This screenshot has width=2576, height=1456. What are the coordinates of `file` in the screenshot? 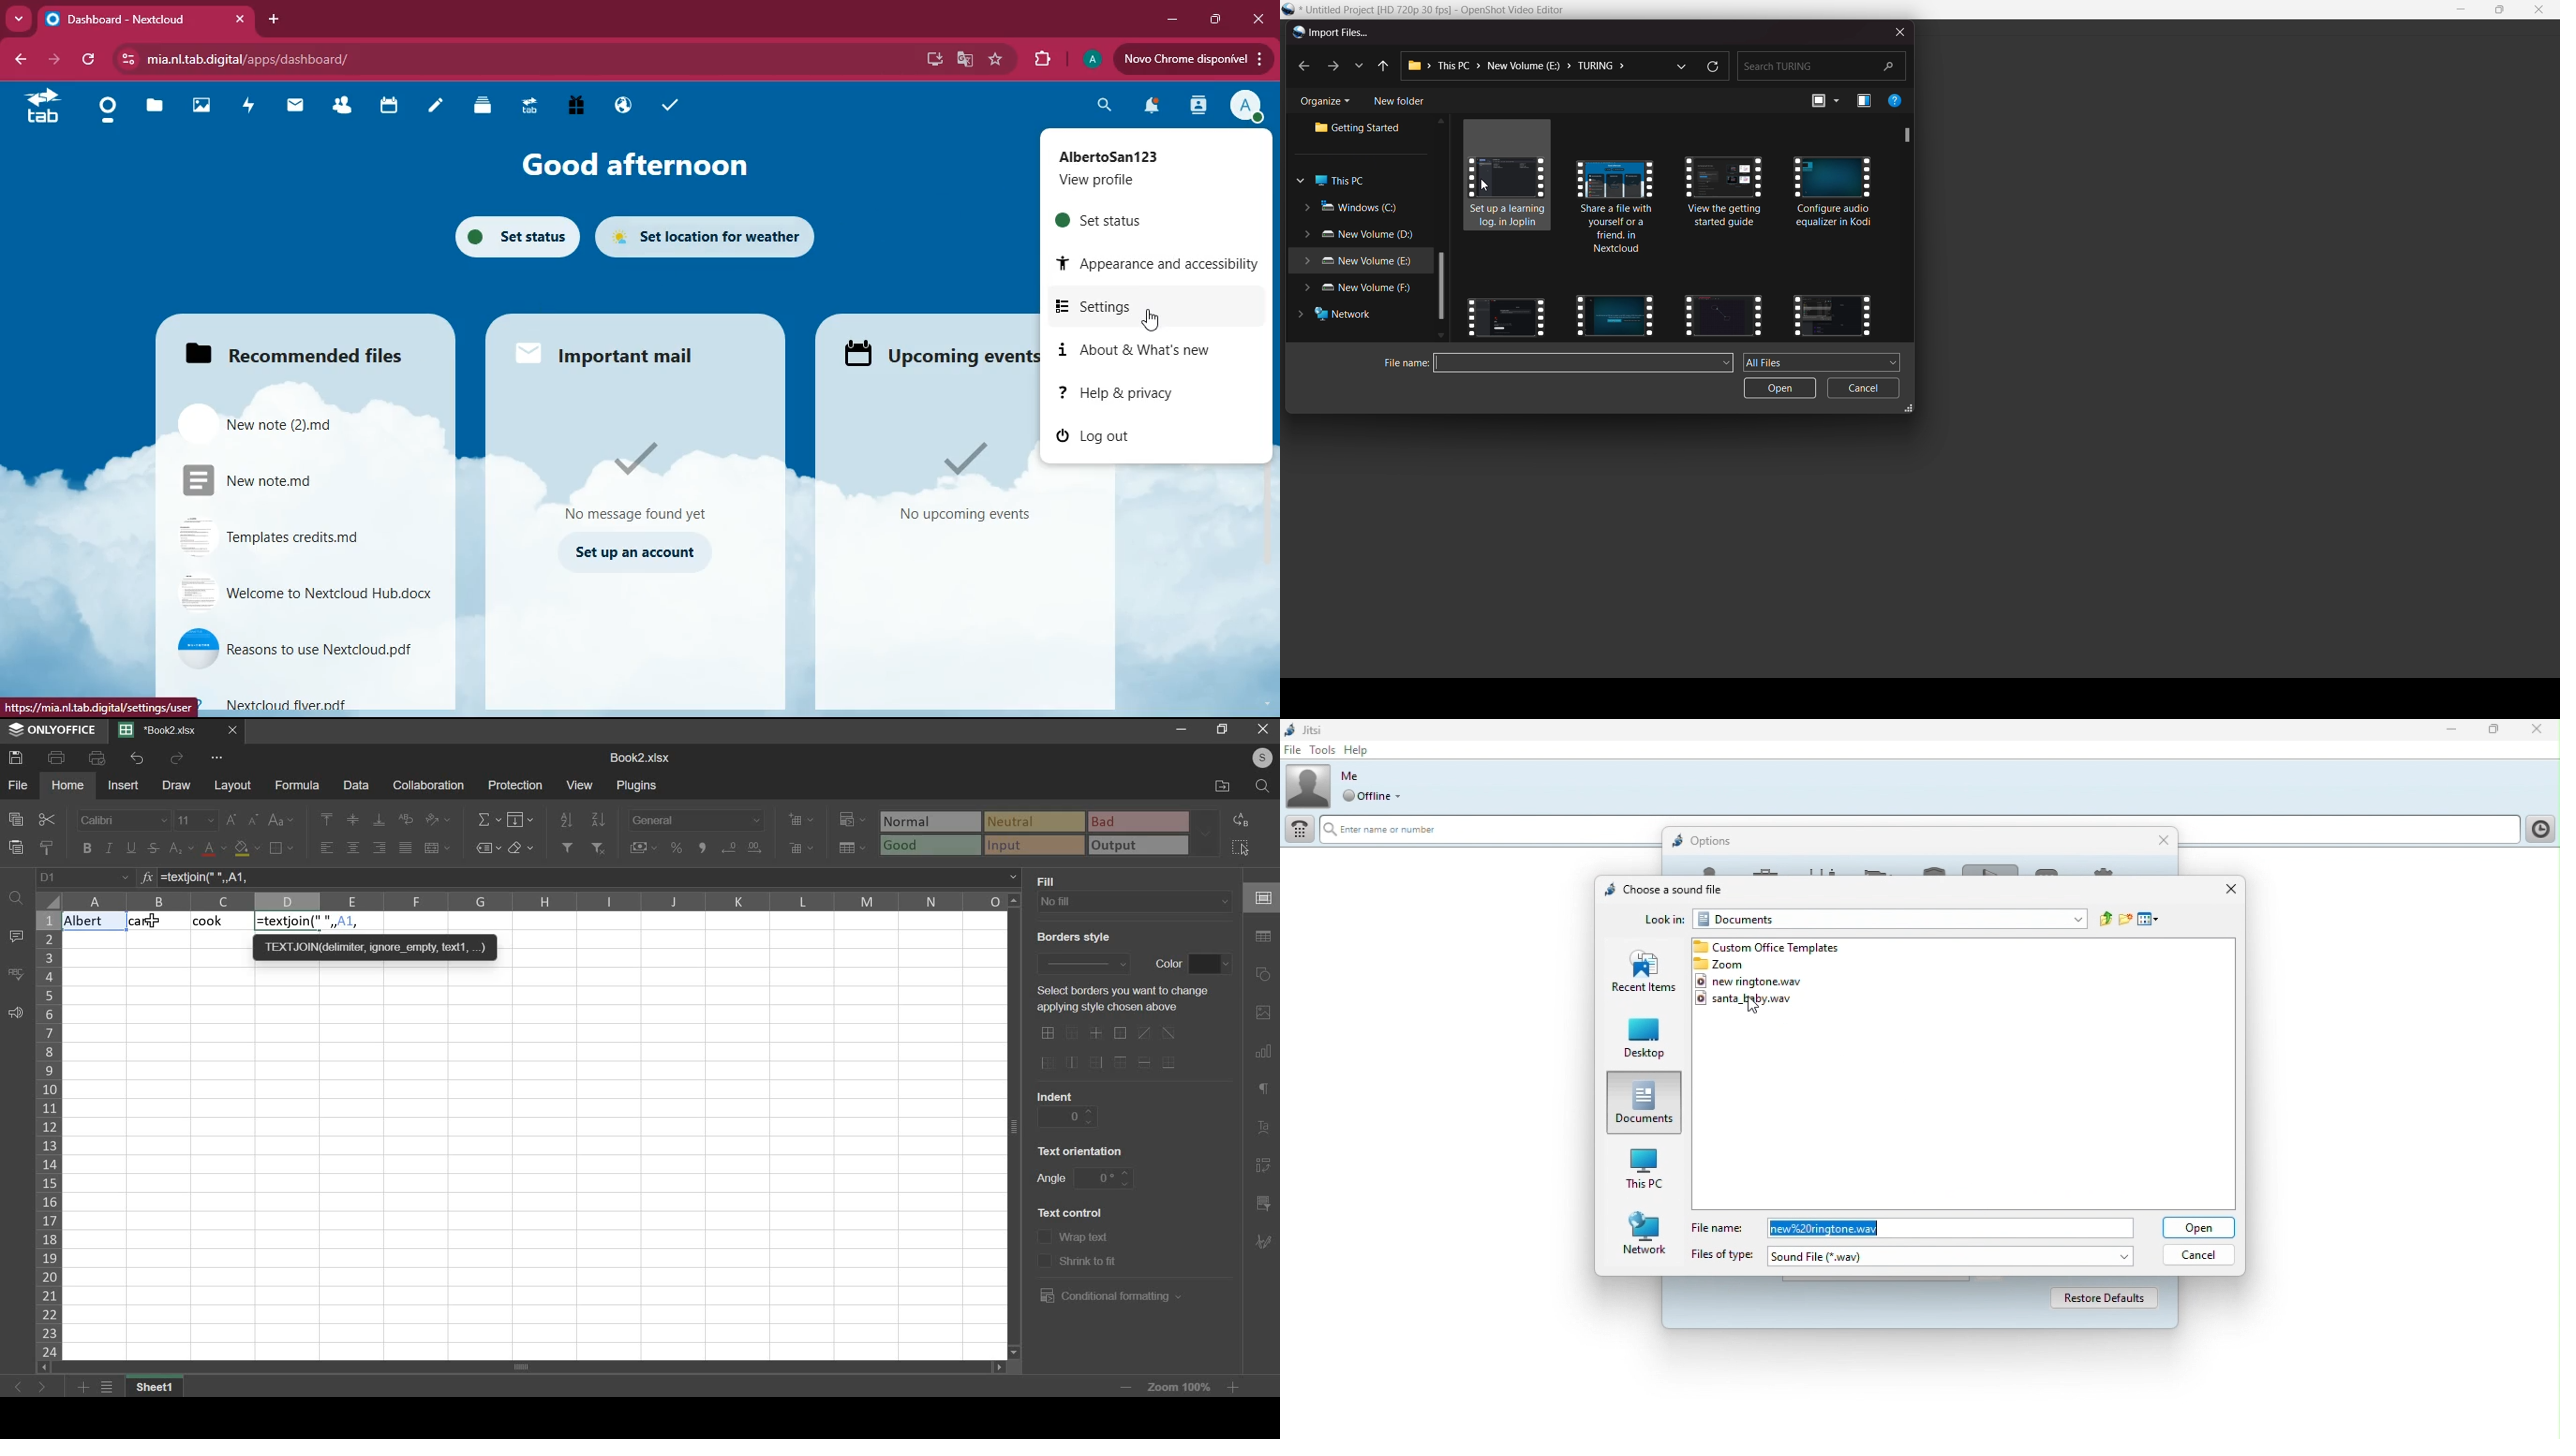 It's located at (296, 480).